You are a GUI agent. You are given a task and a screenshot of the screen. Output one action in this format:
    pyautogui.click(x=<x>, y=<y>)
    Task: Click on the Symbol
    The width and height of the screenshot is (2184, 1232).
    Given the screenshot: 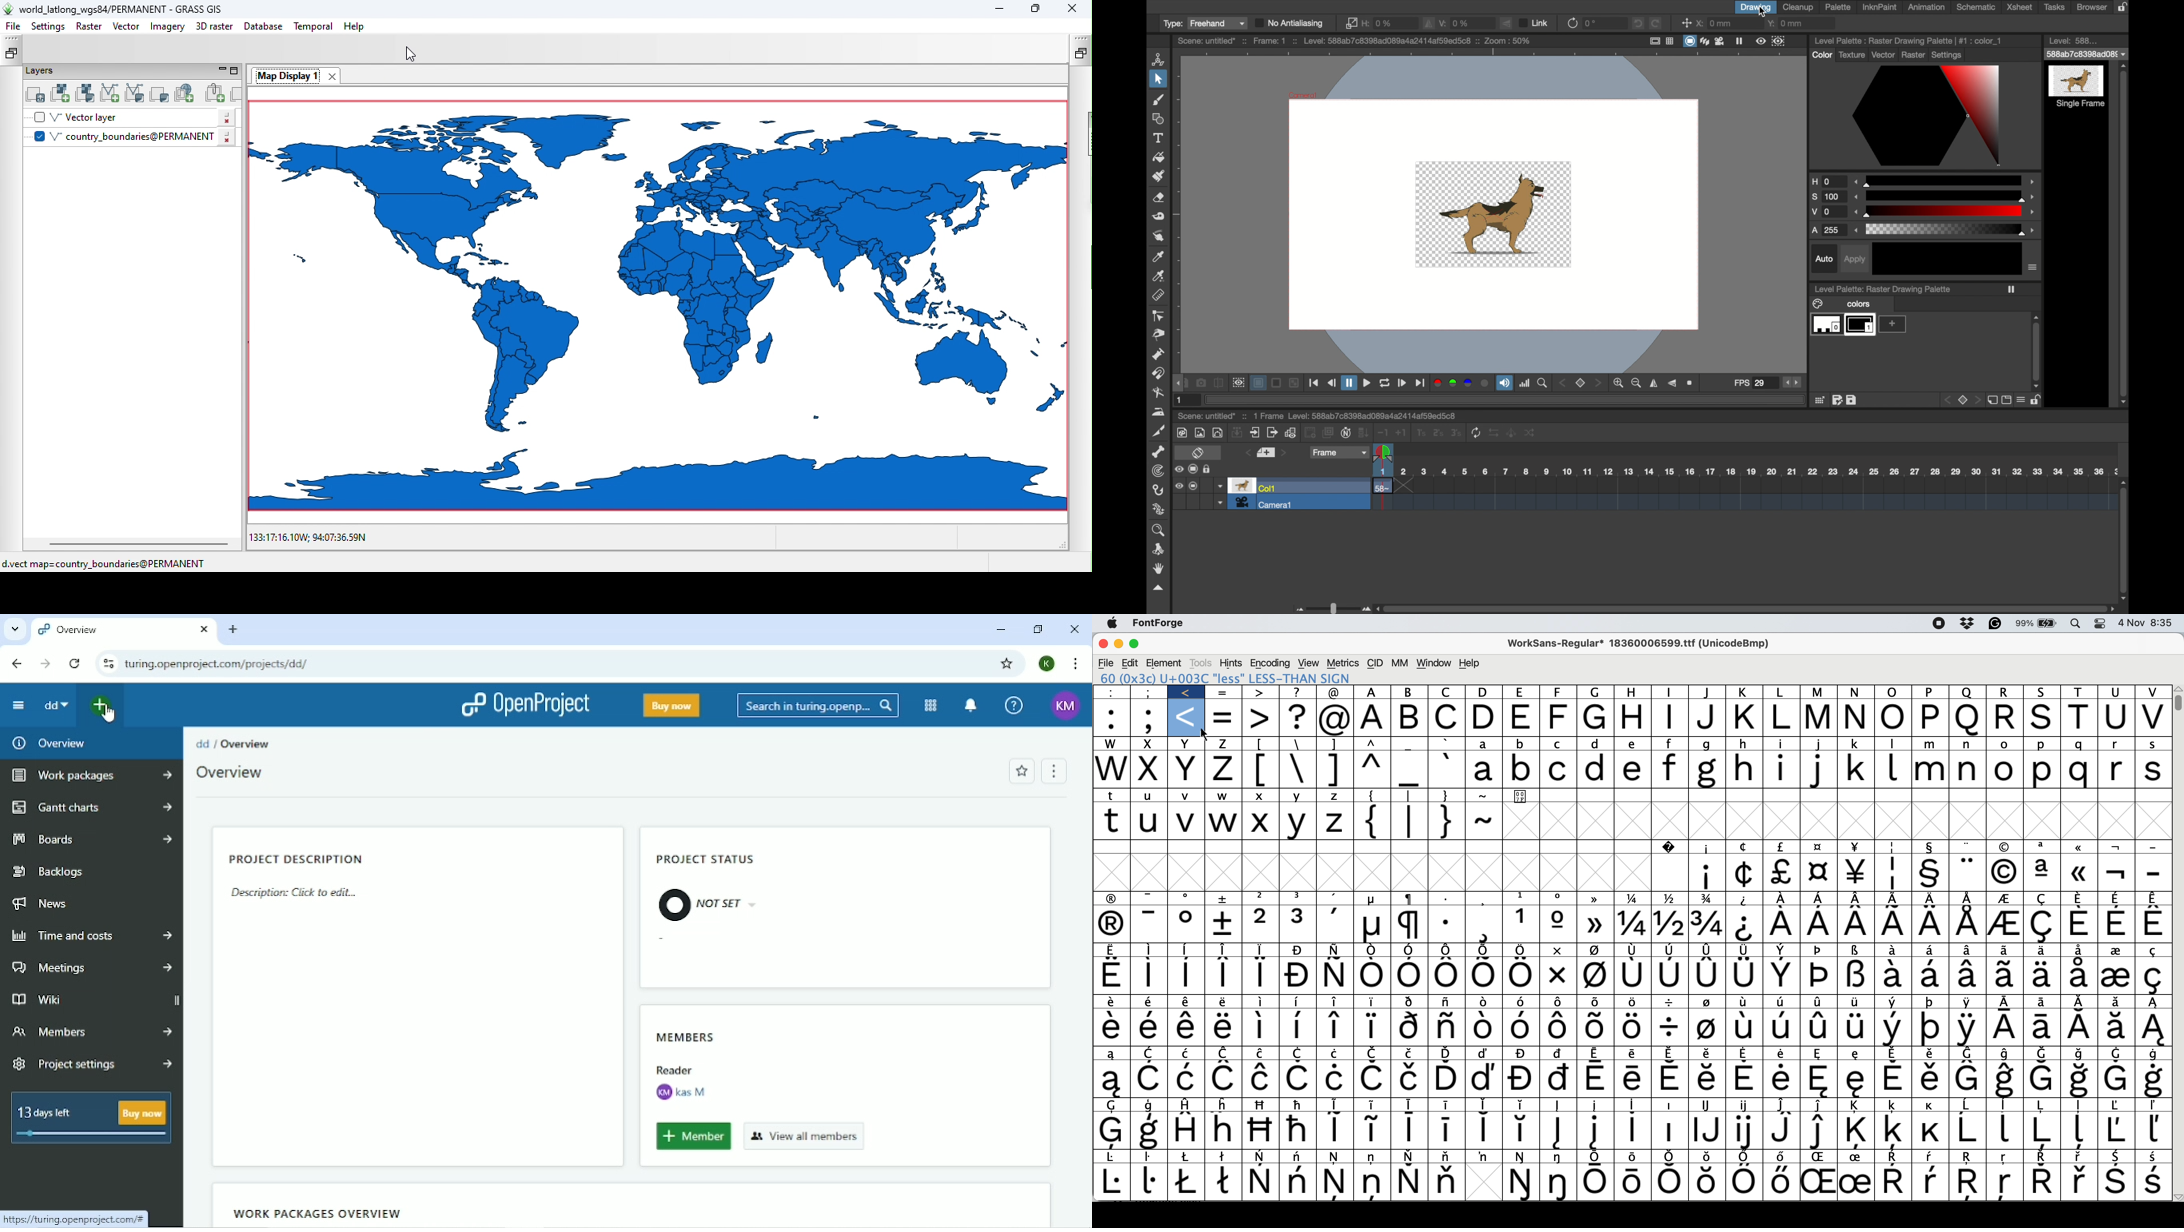 What is the action you would take?
    pyautogui.click(x=1894, y=846)
    